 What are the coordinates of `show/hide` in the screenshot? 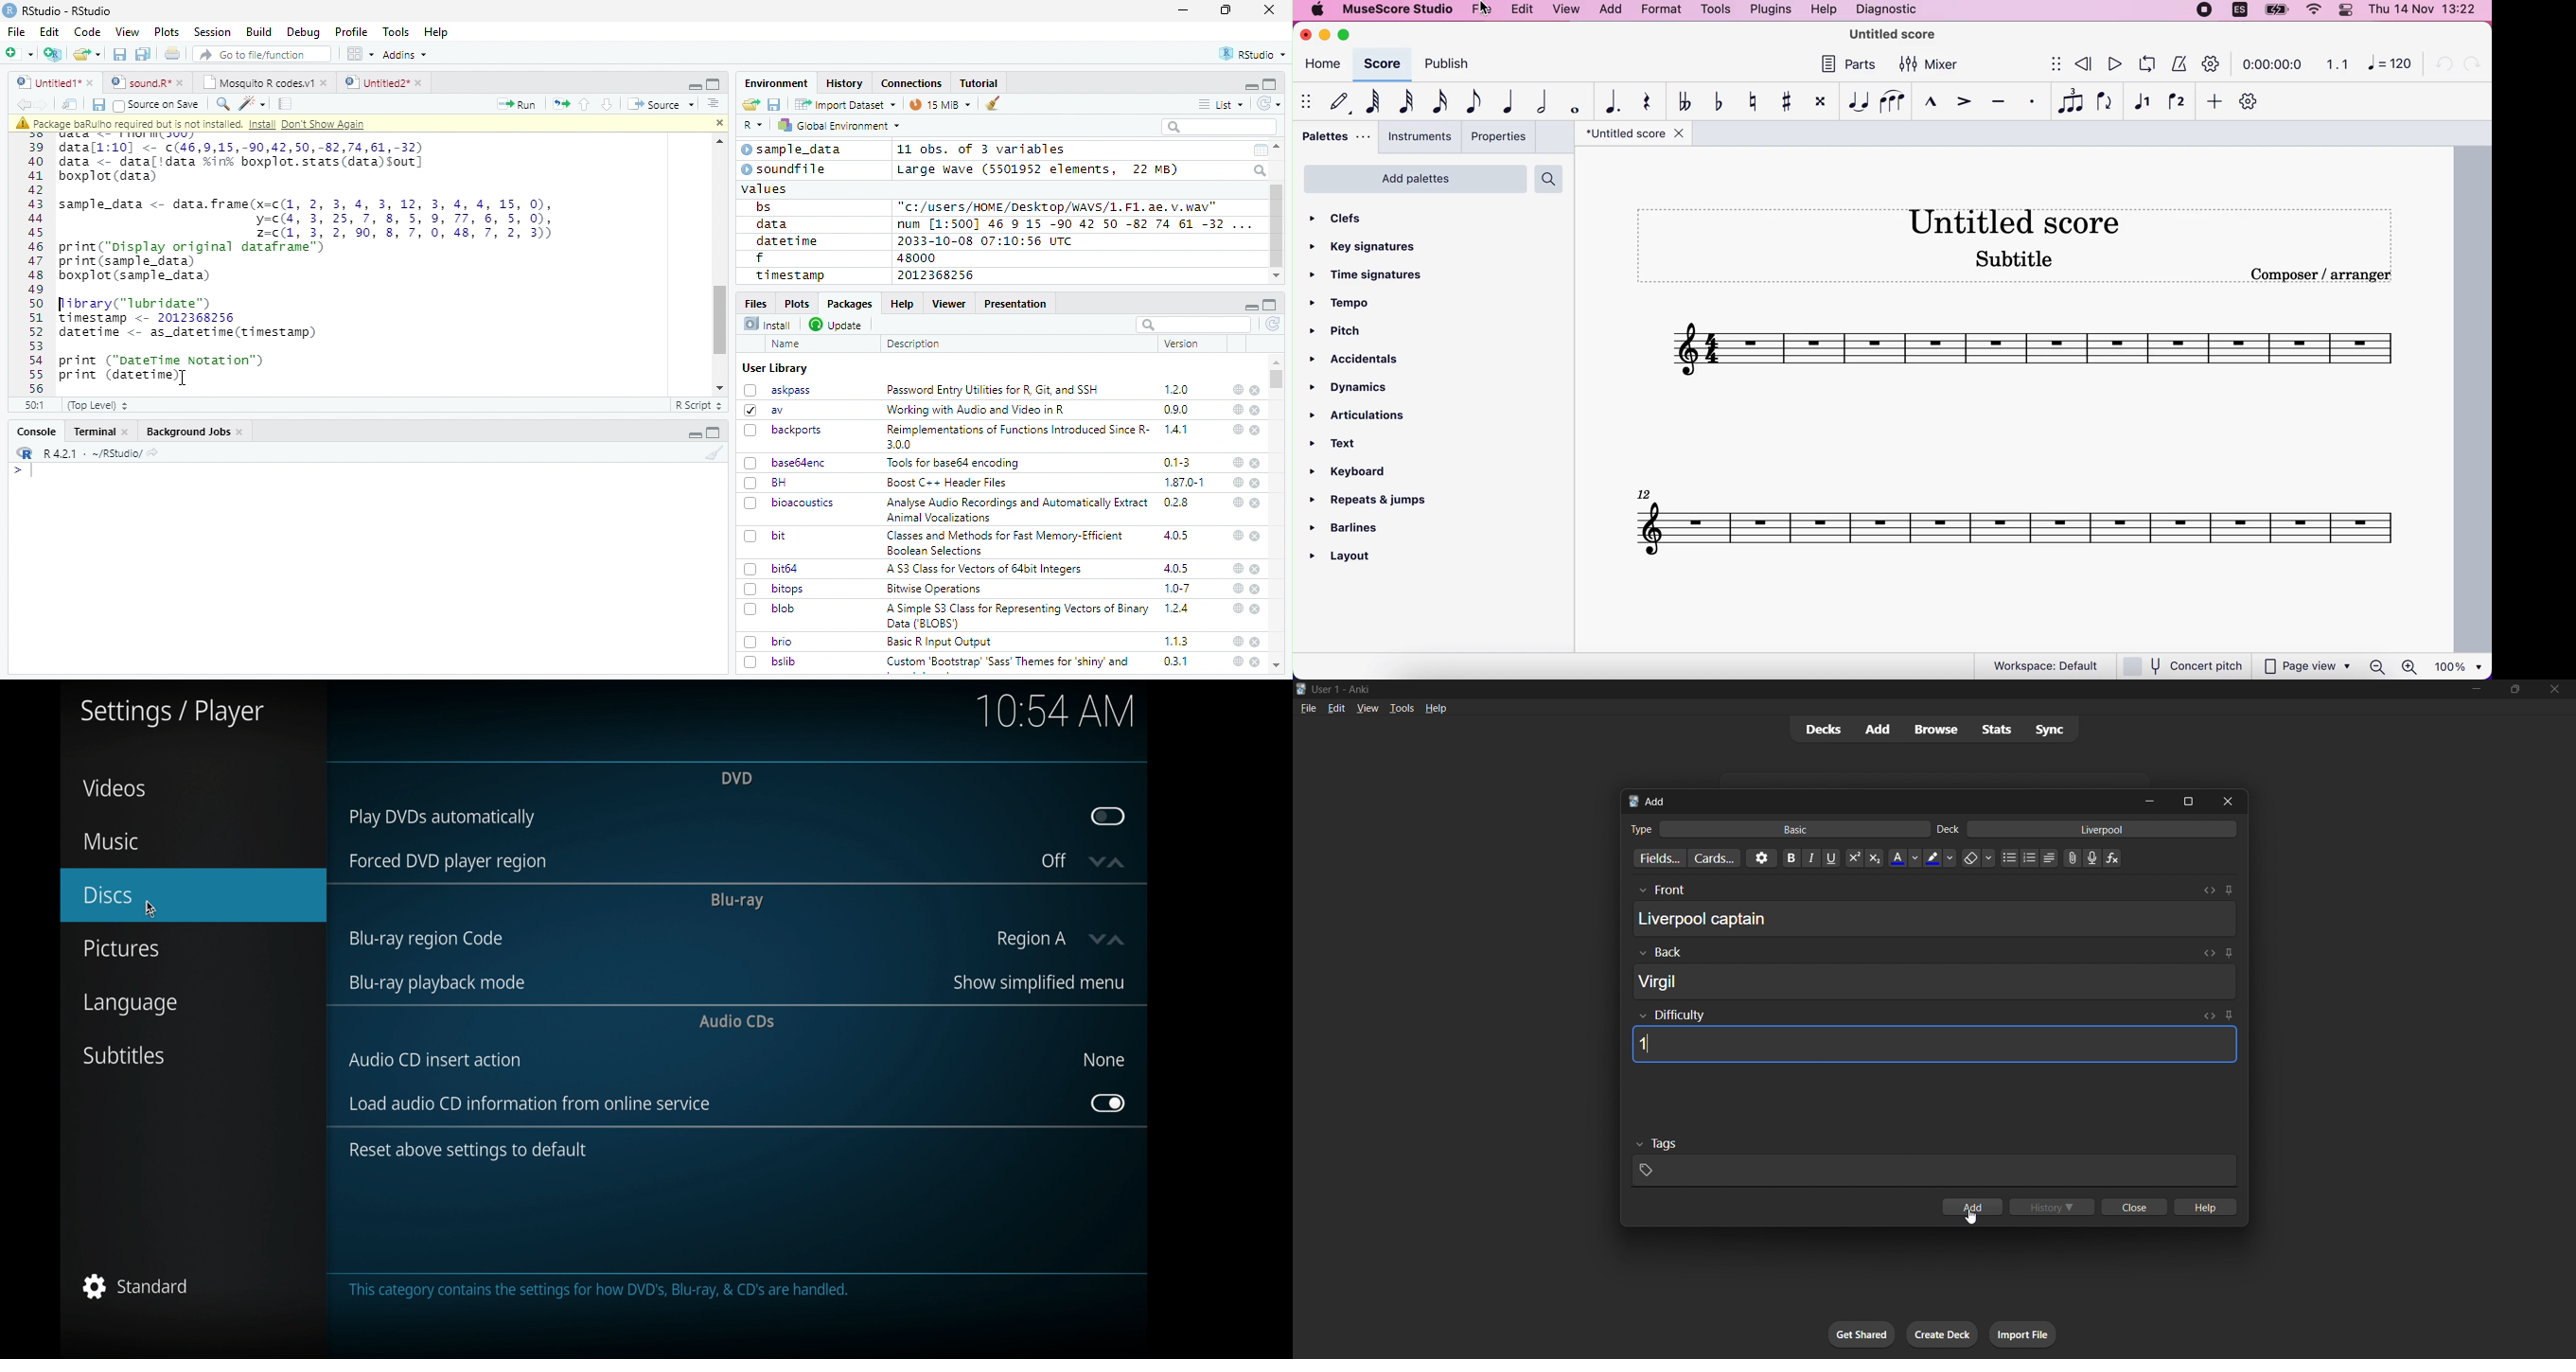 It's located at (2055, 64).